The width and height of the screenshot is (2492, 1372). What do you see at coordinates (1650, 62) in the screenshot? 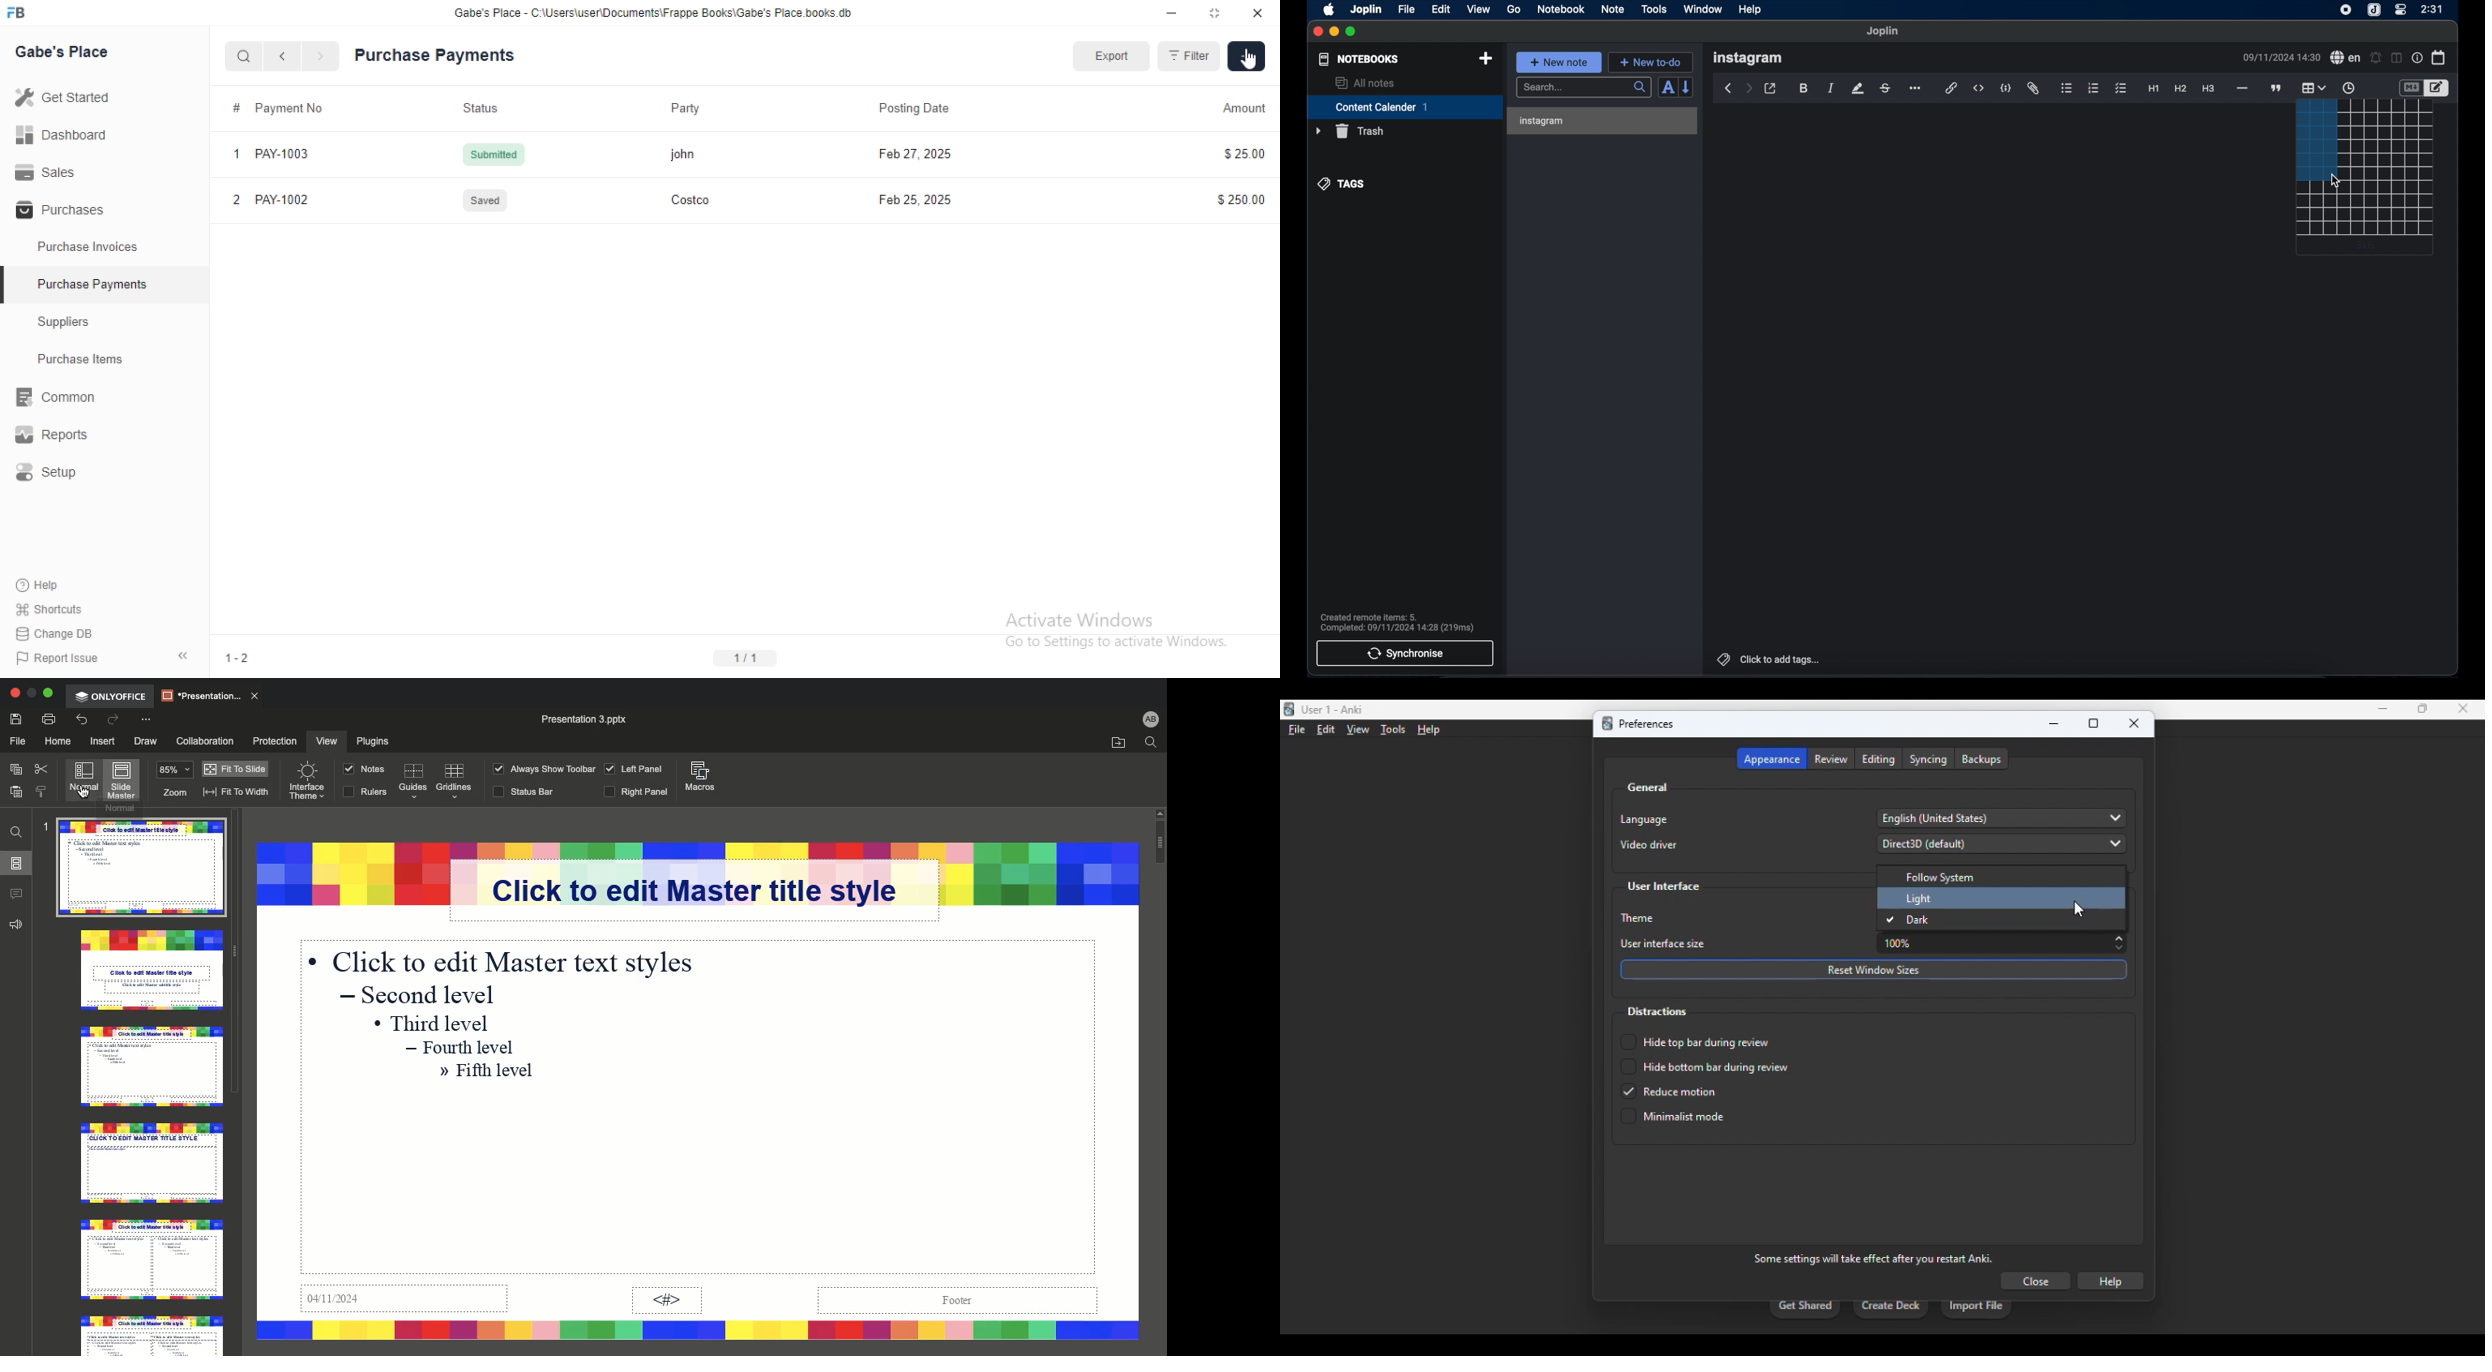
I see `new to-do` at bounding box center [1650, 62].